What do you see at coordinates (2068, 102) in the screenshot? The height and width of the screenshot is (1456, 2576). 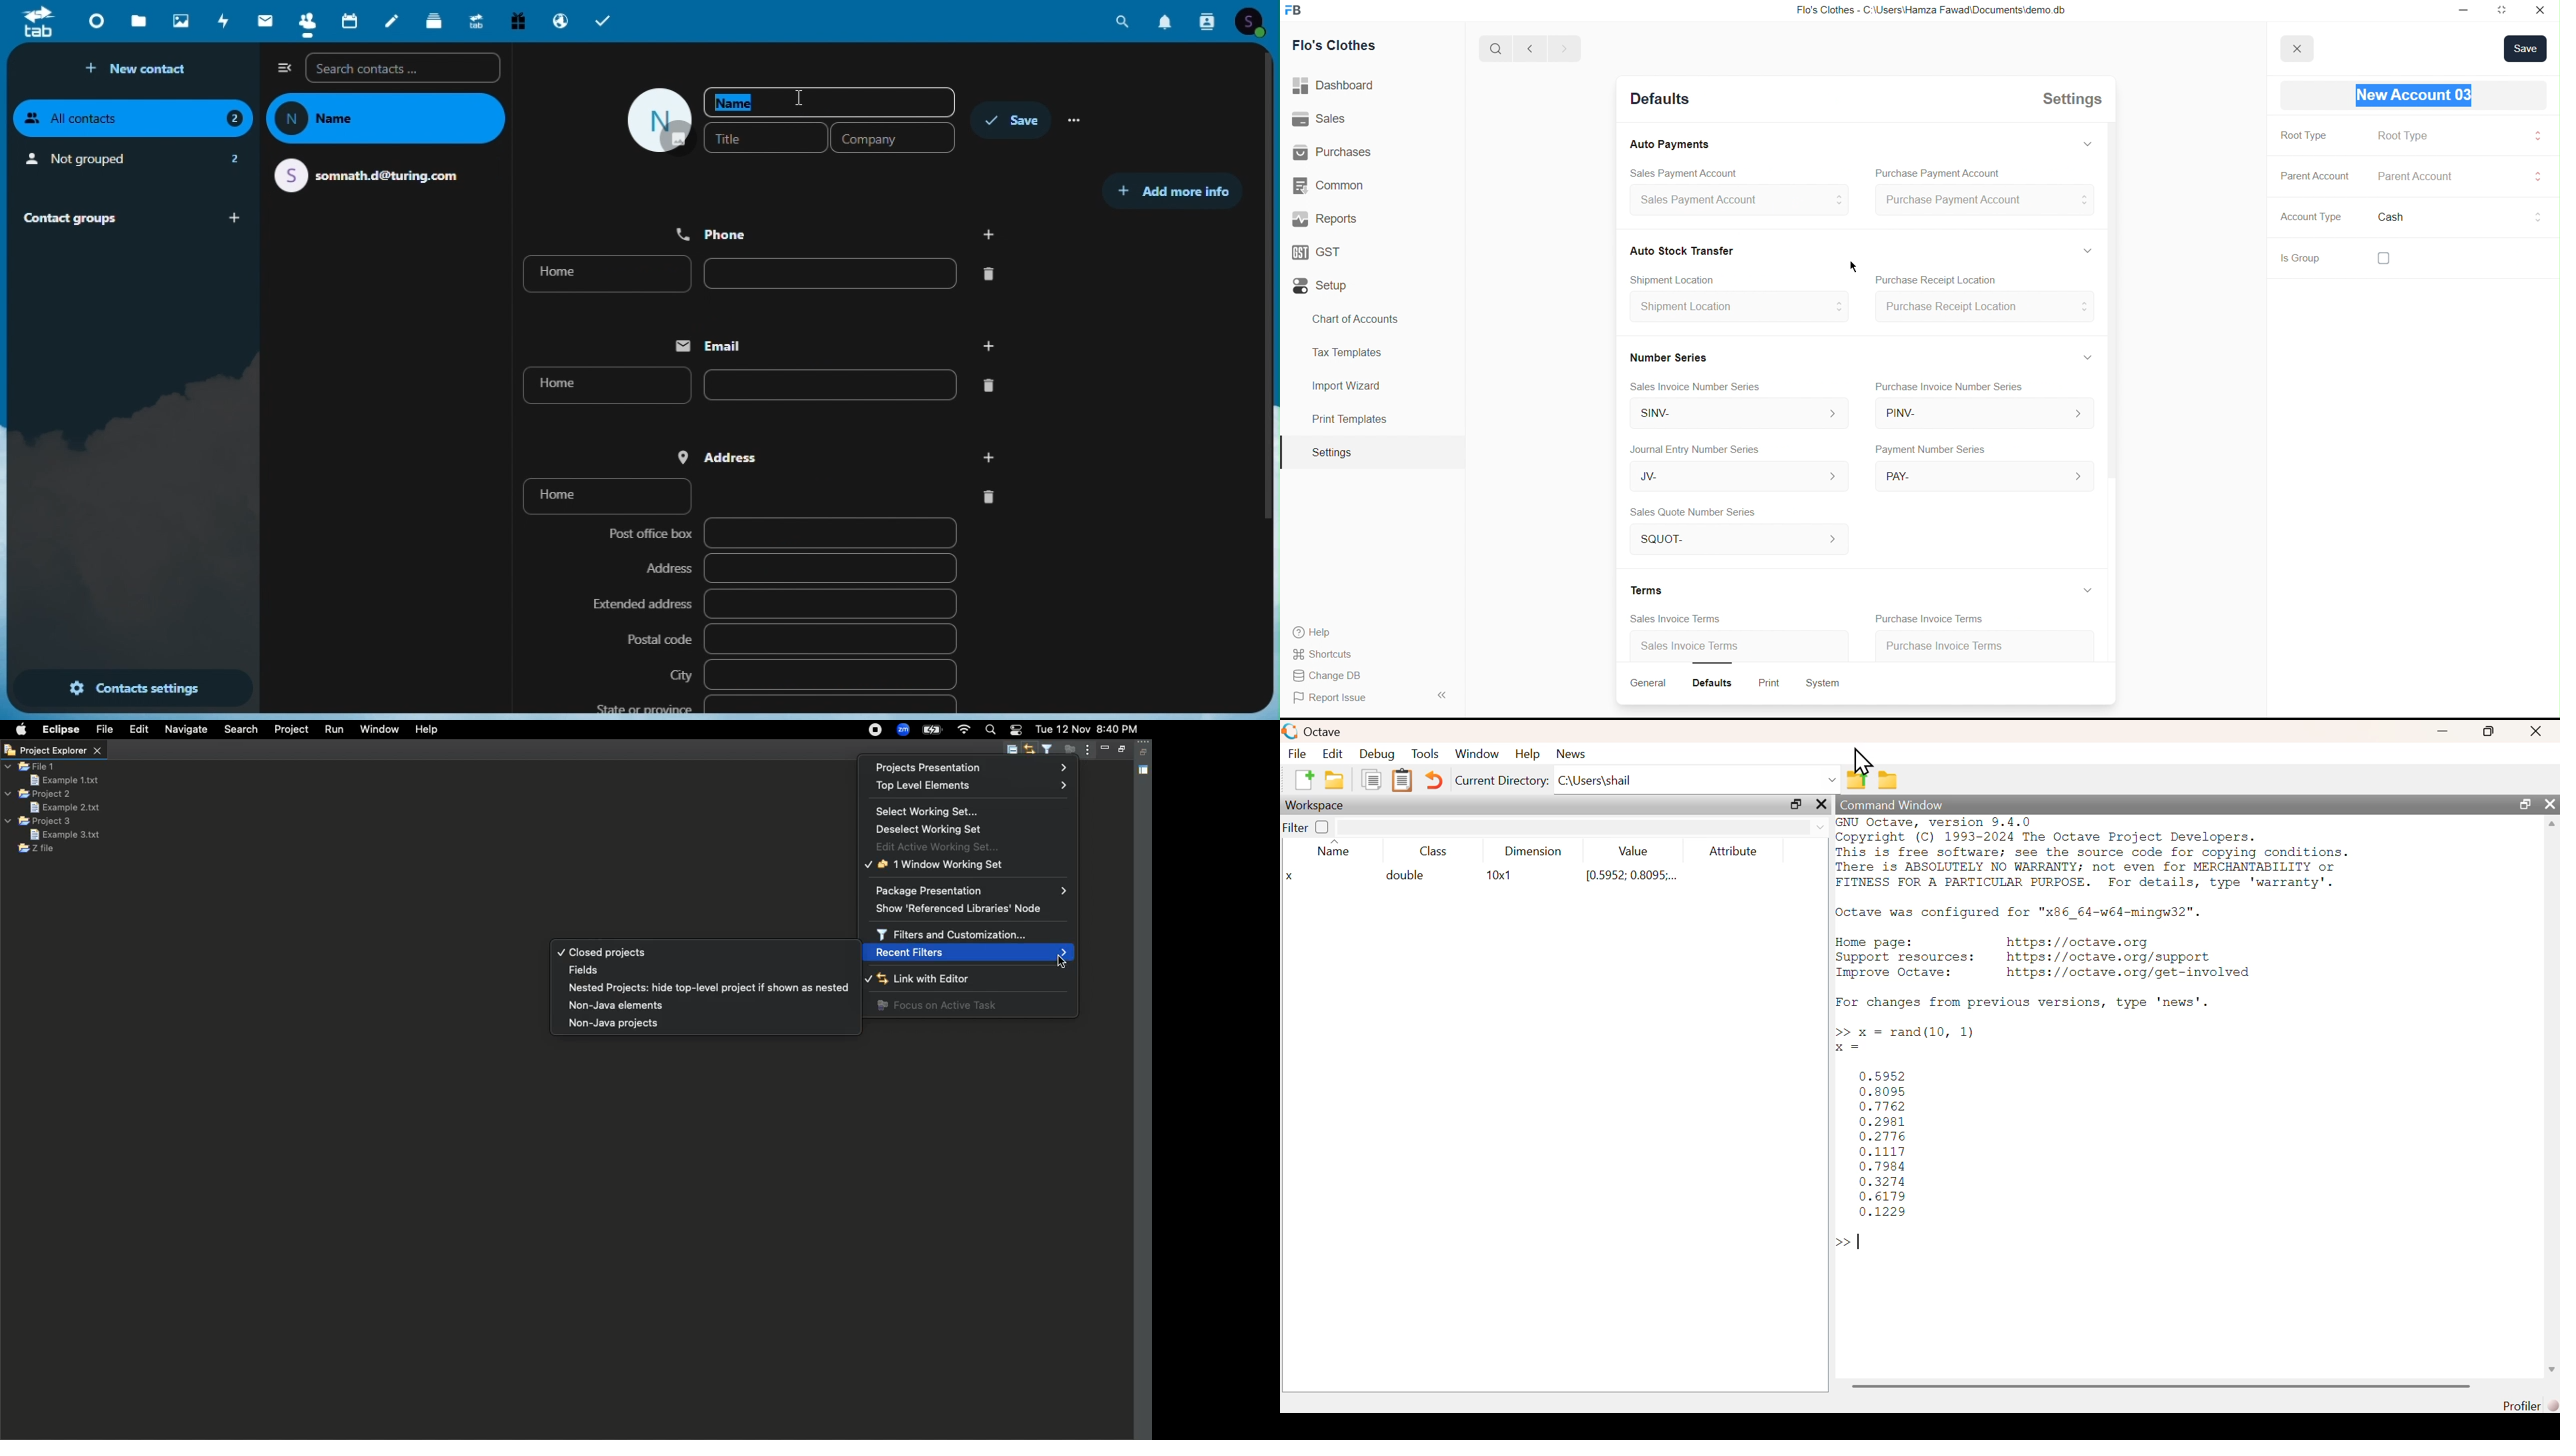 I see `Settings` at bounding box center [2068, 102].